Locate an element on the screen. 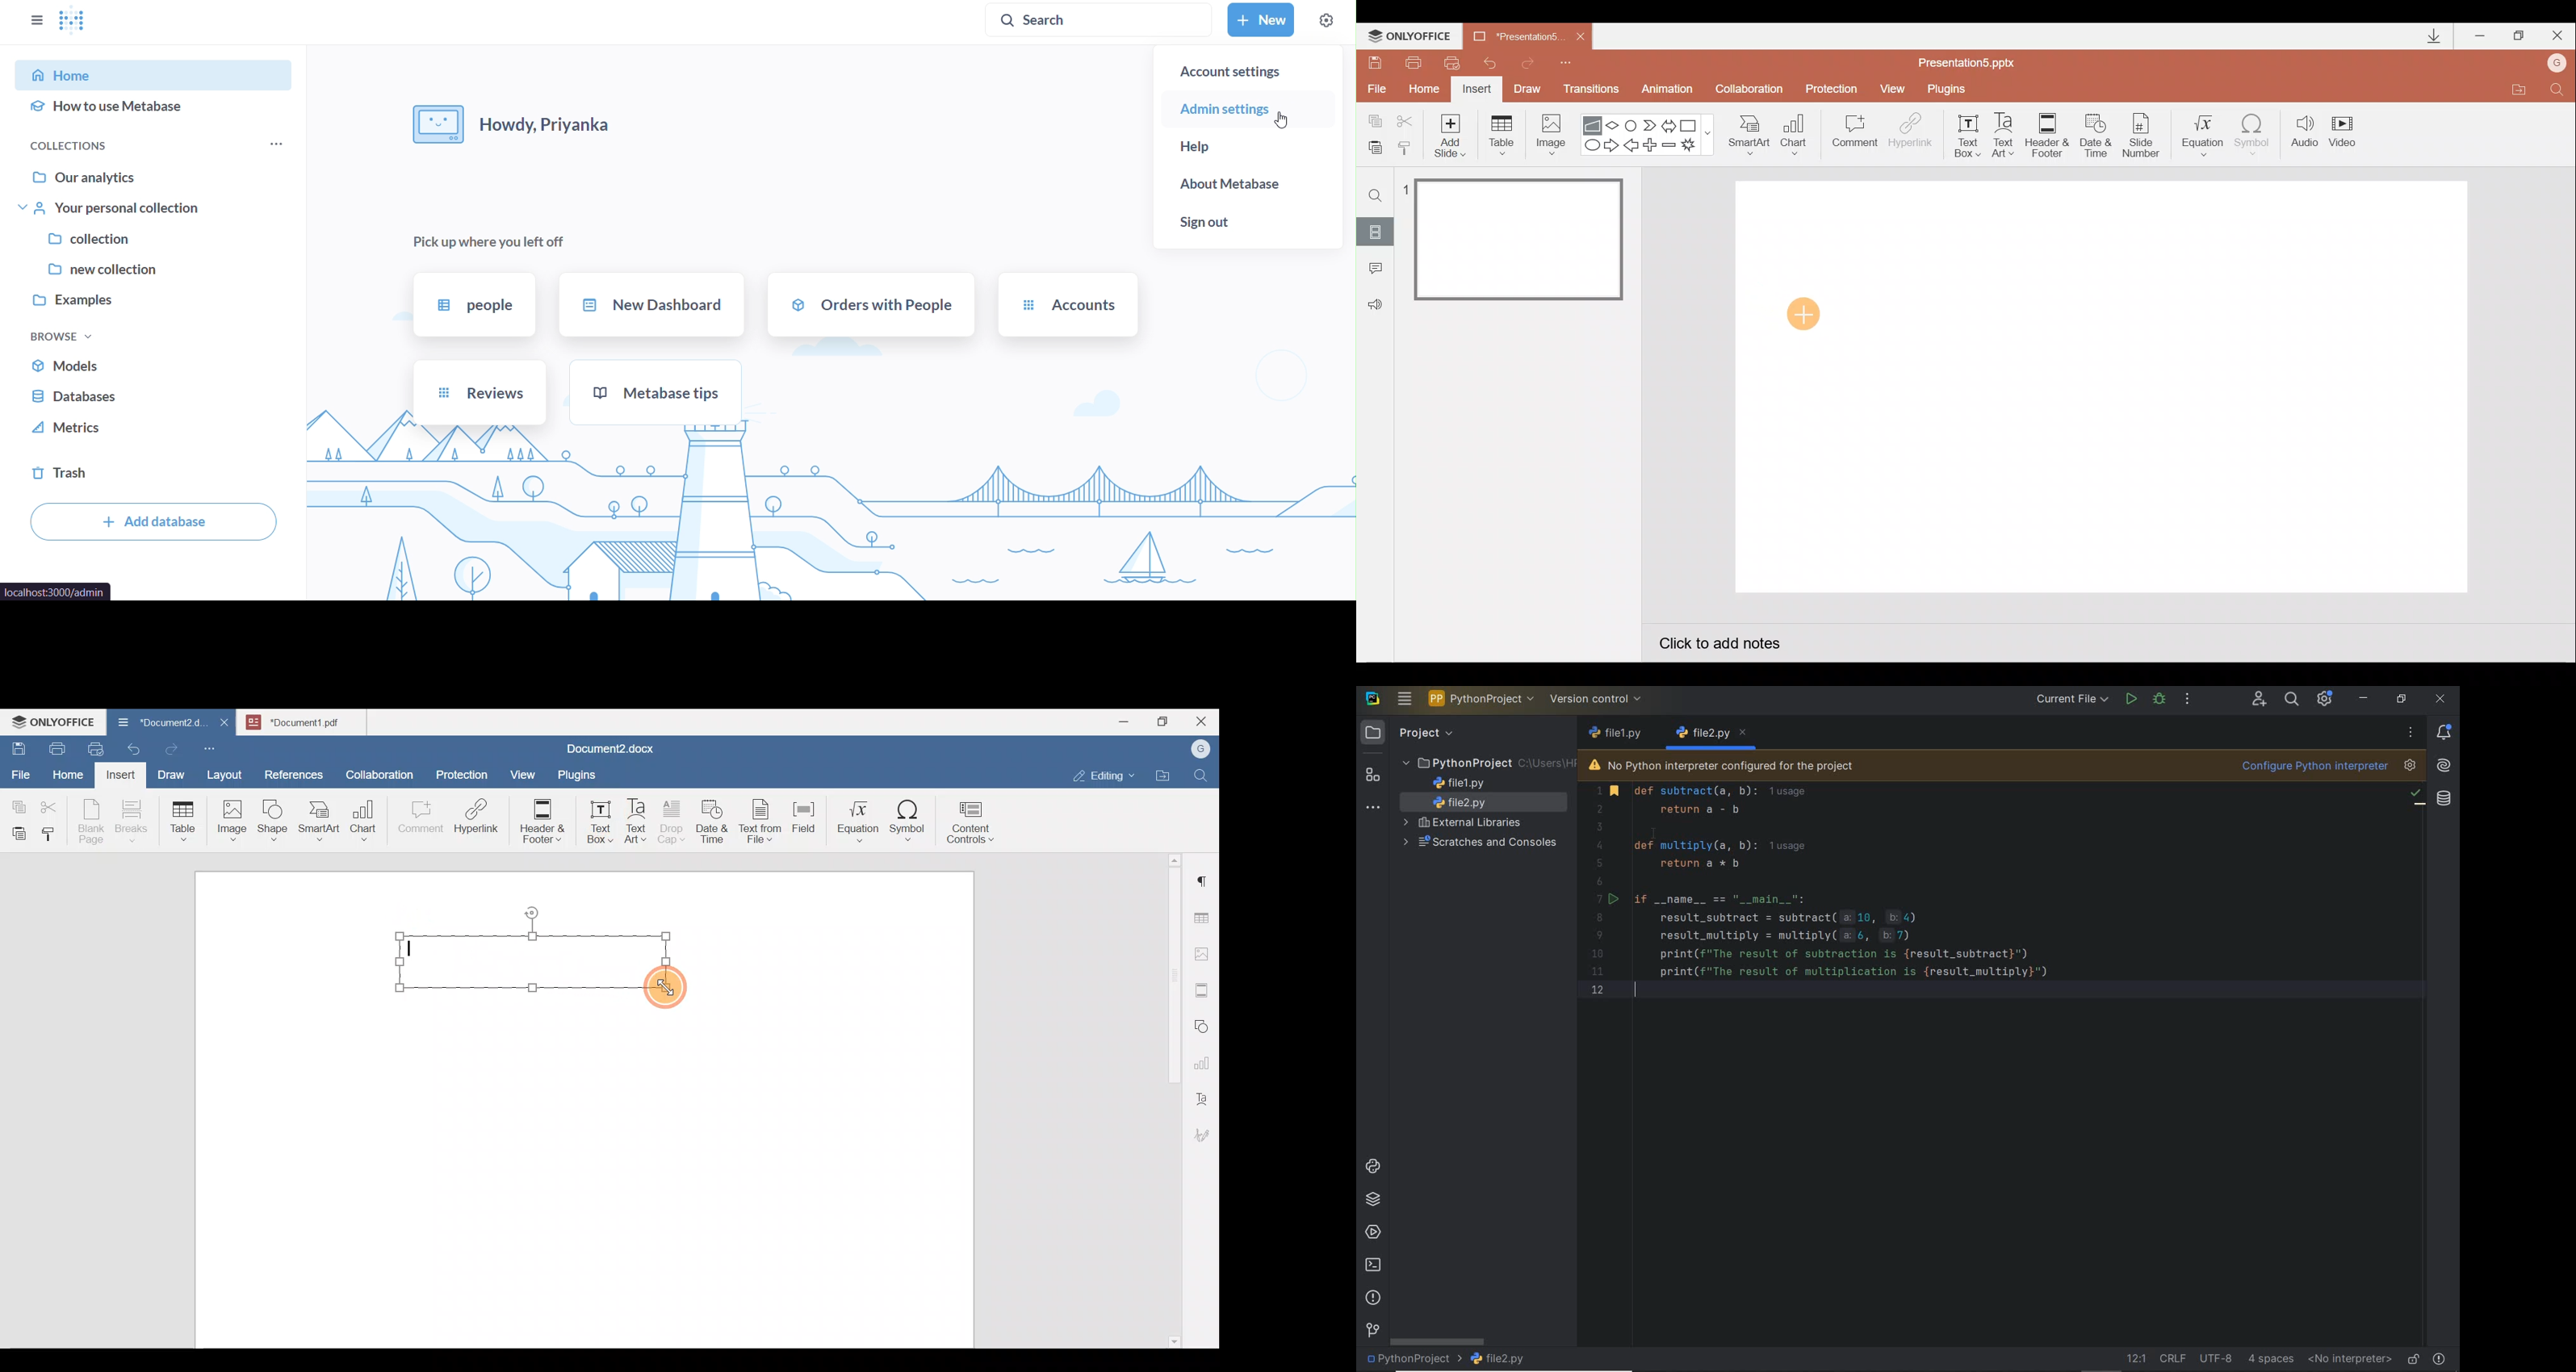  people is located at coordinates (474, 305).